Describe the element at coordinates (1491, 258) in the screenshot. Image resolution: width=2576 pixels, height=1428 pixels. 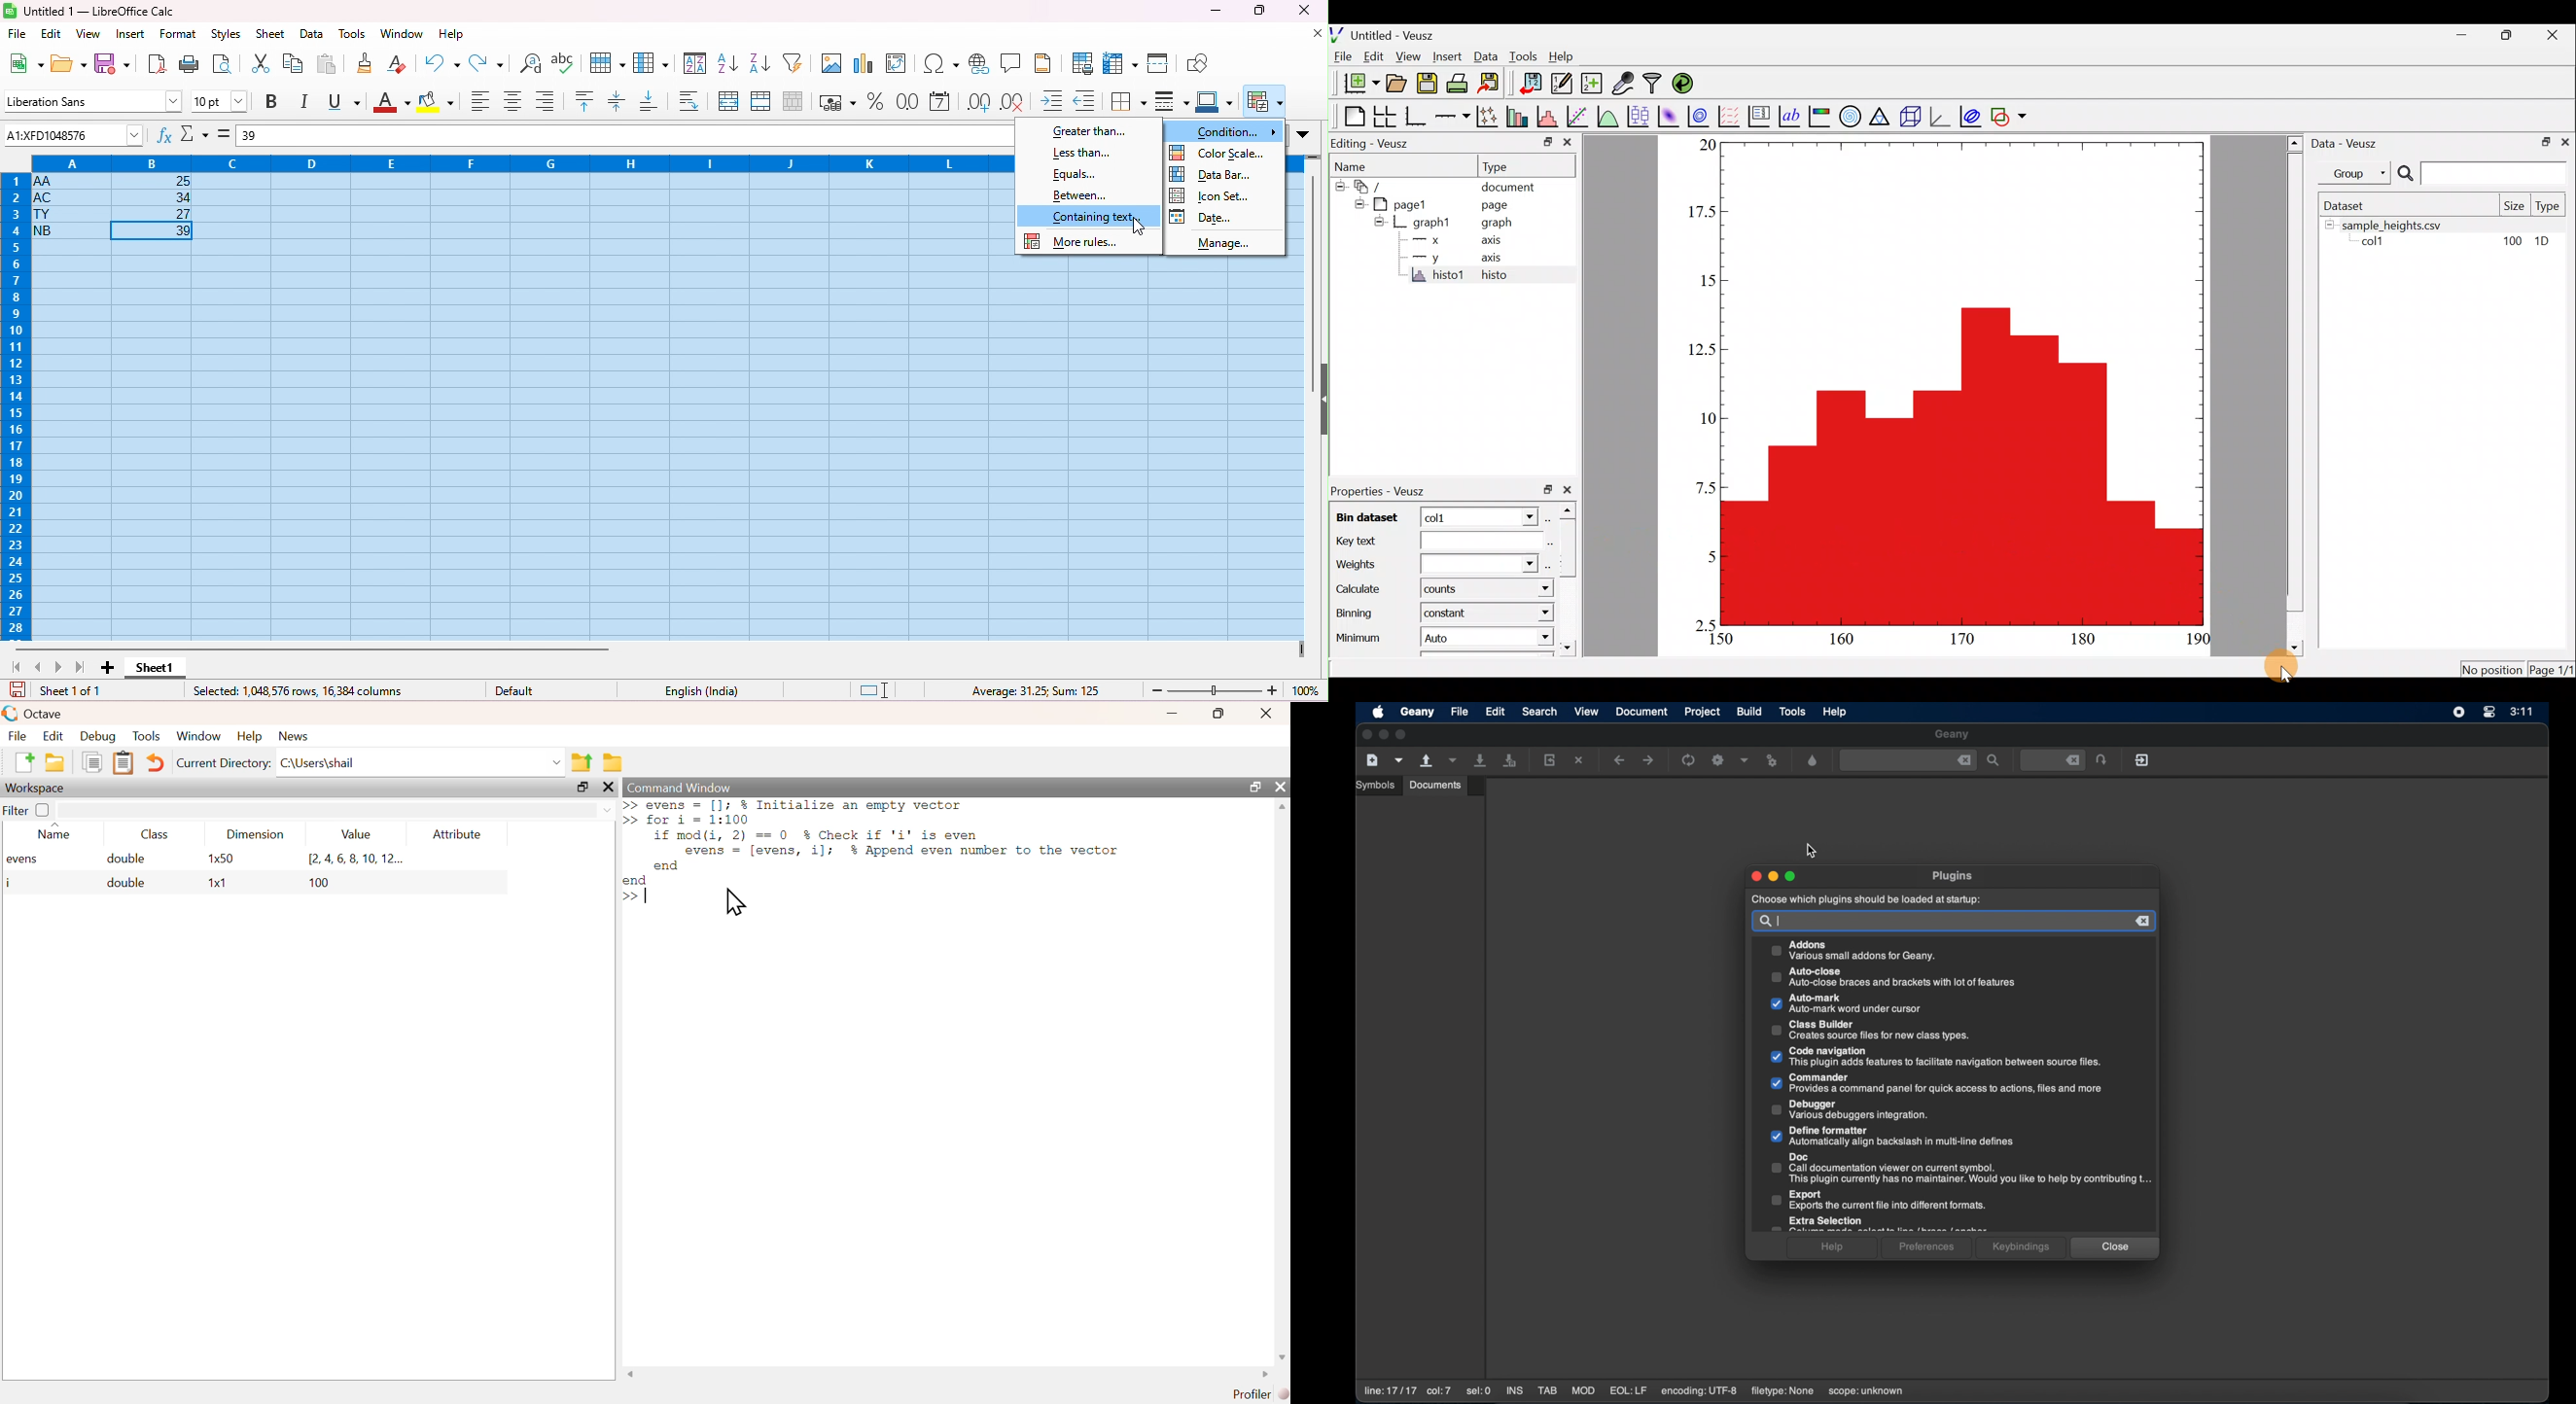
I see `axis,` at that location.